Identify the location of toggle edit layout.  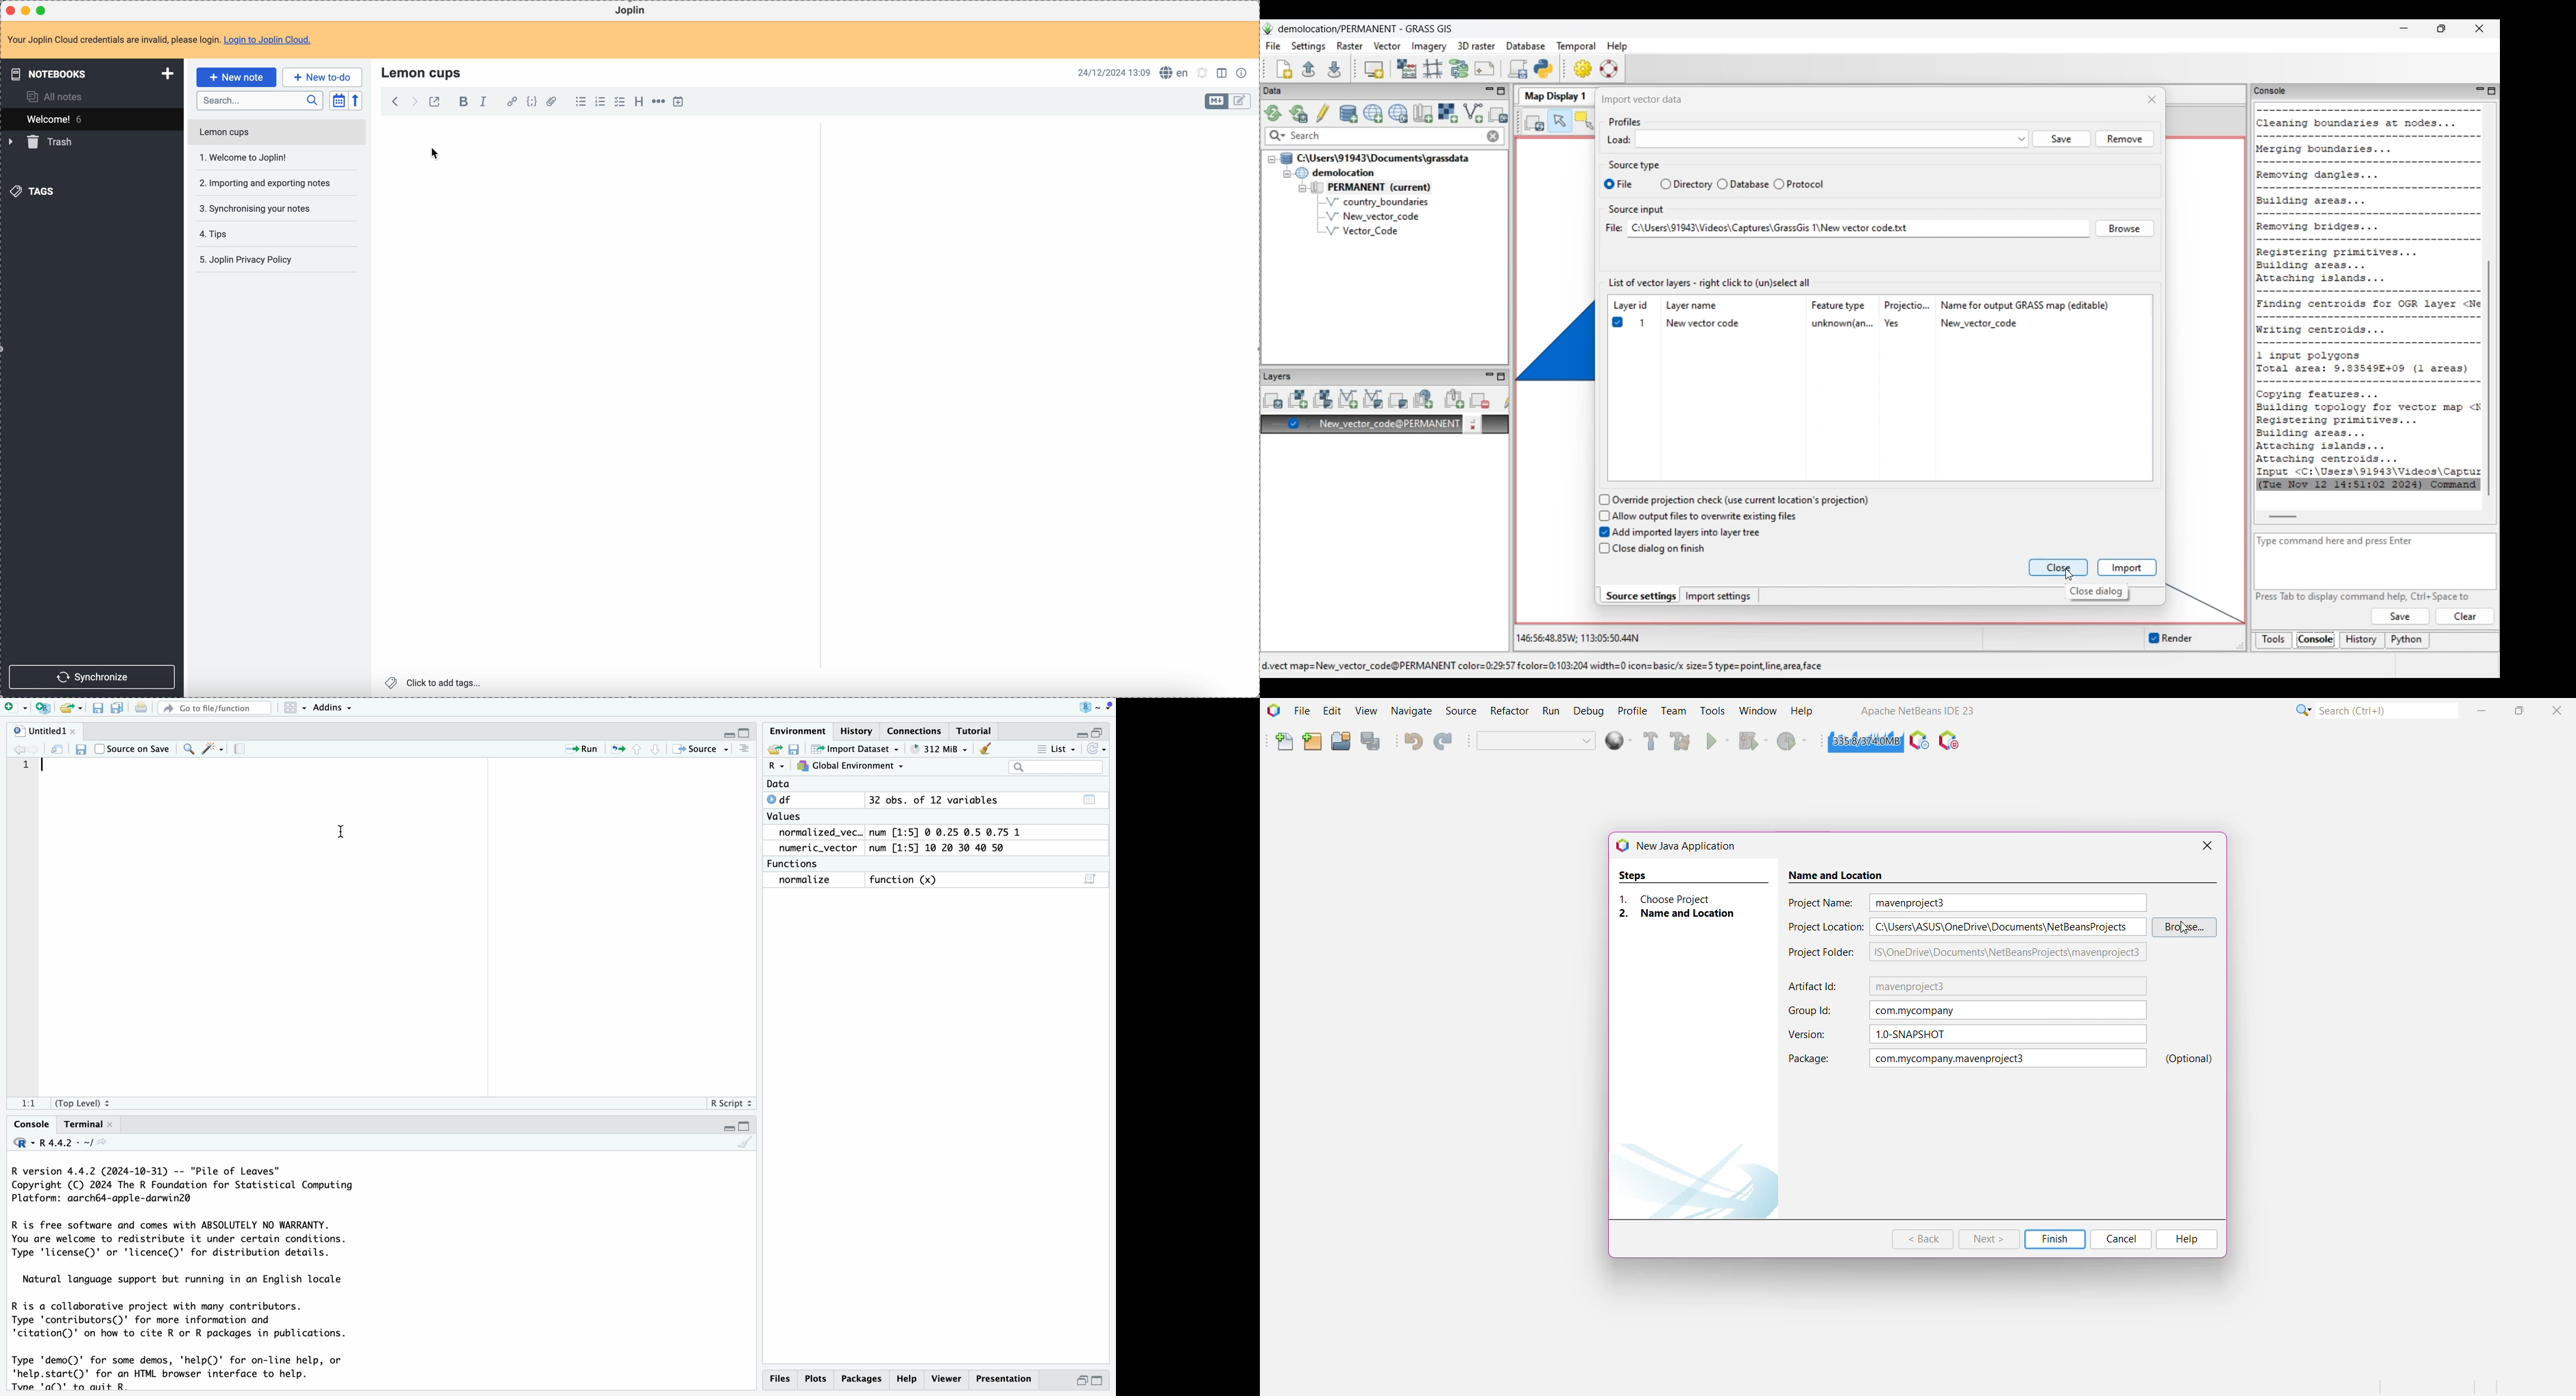
(1217, 101).